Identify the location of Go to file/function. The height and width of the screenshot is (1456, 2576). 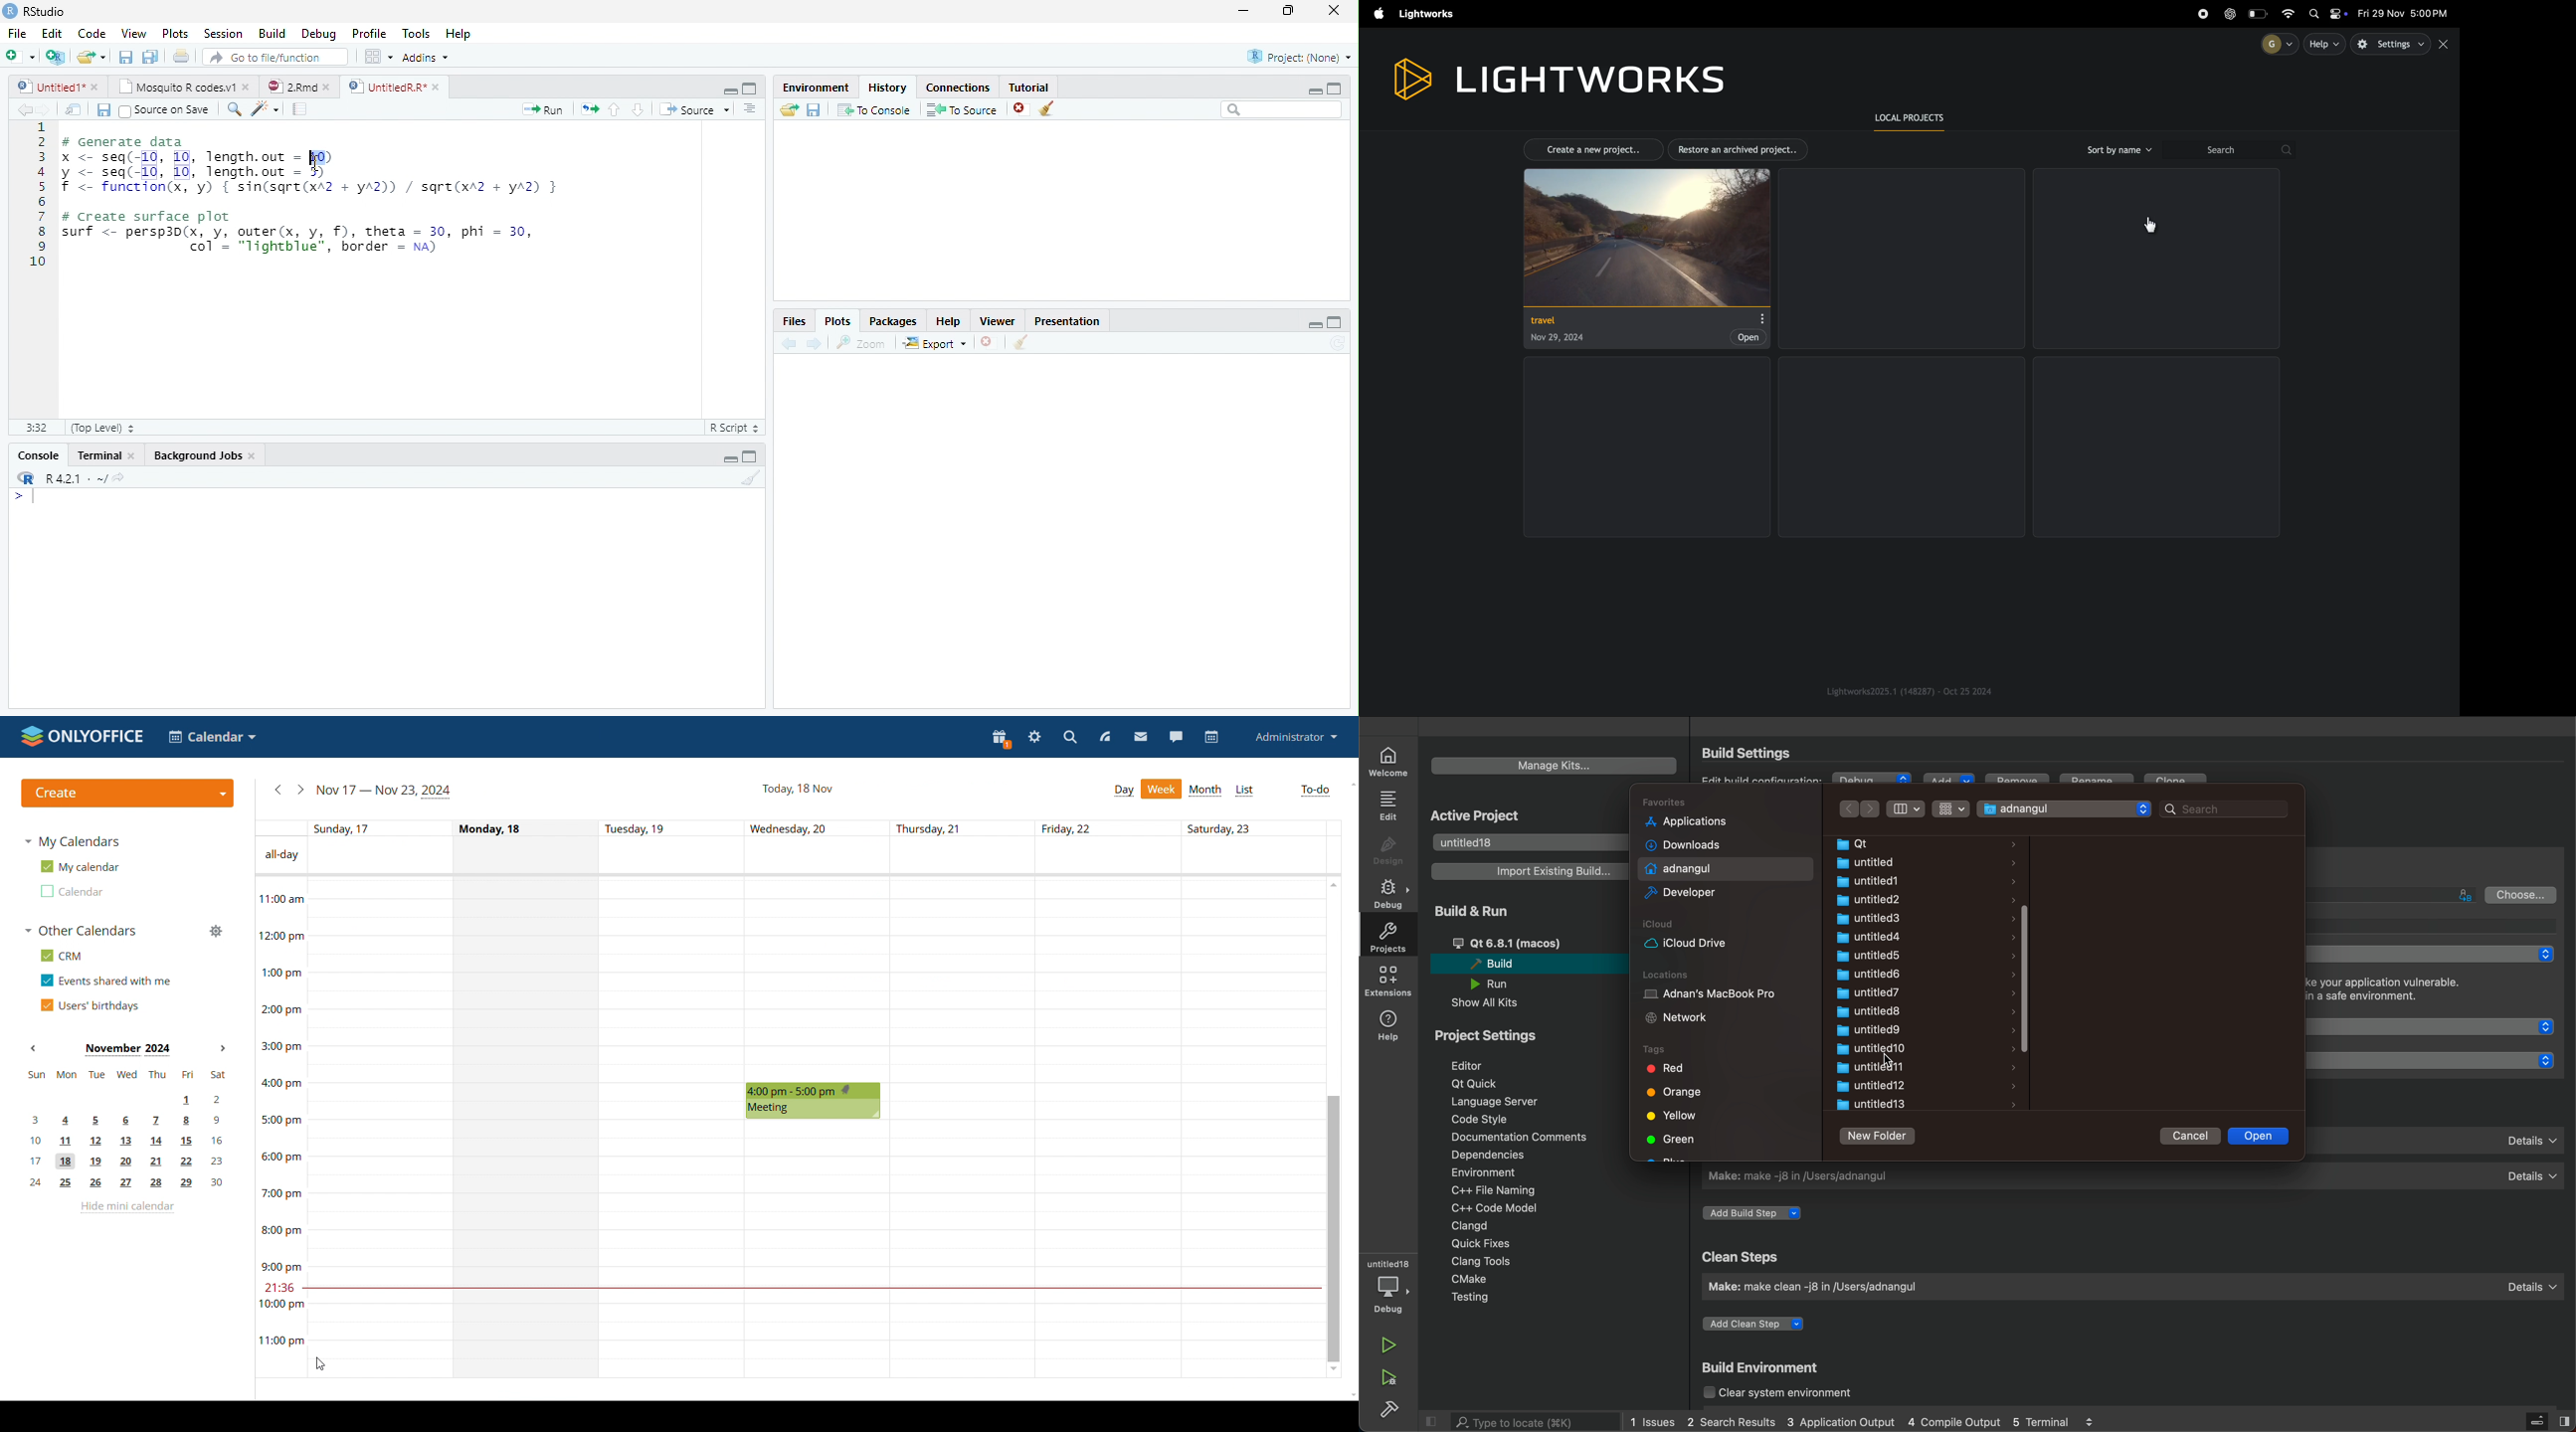
(276, 56).